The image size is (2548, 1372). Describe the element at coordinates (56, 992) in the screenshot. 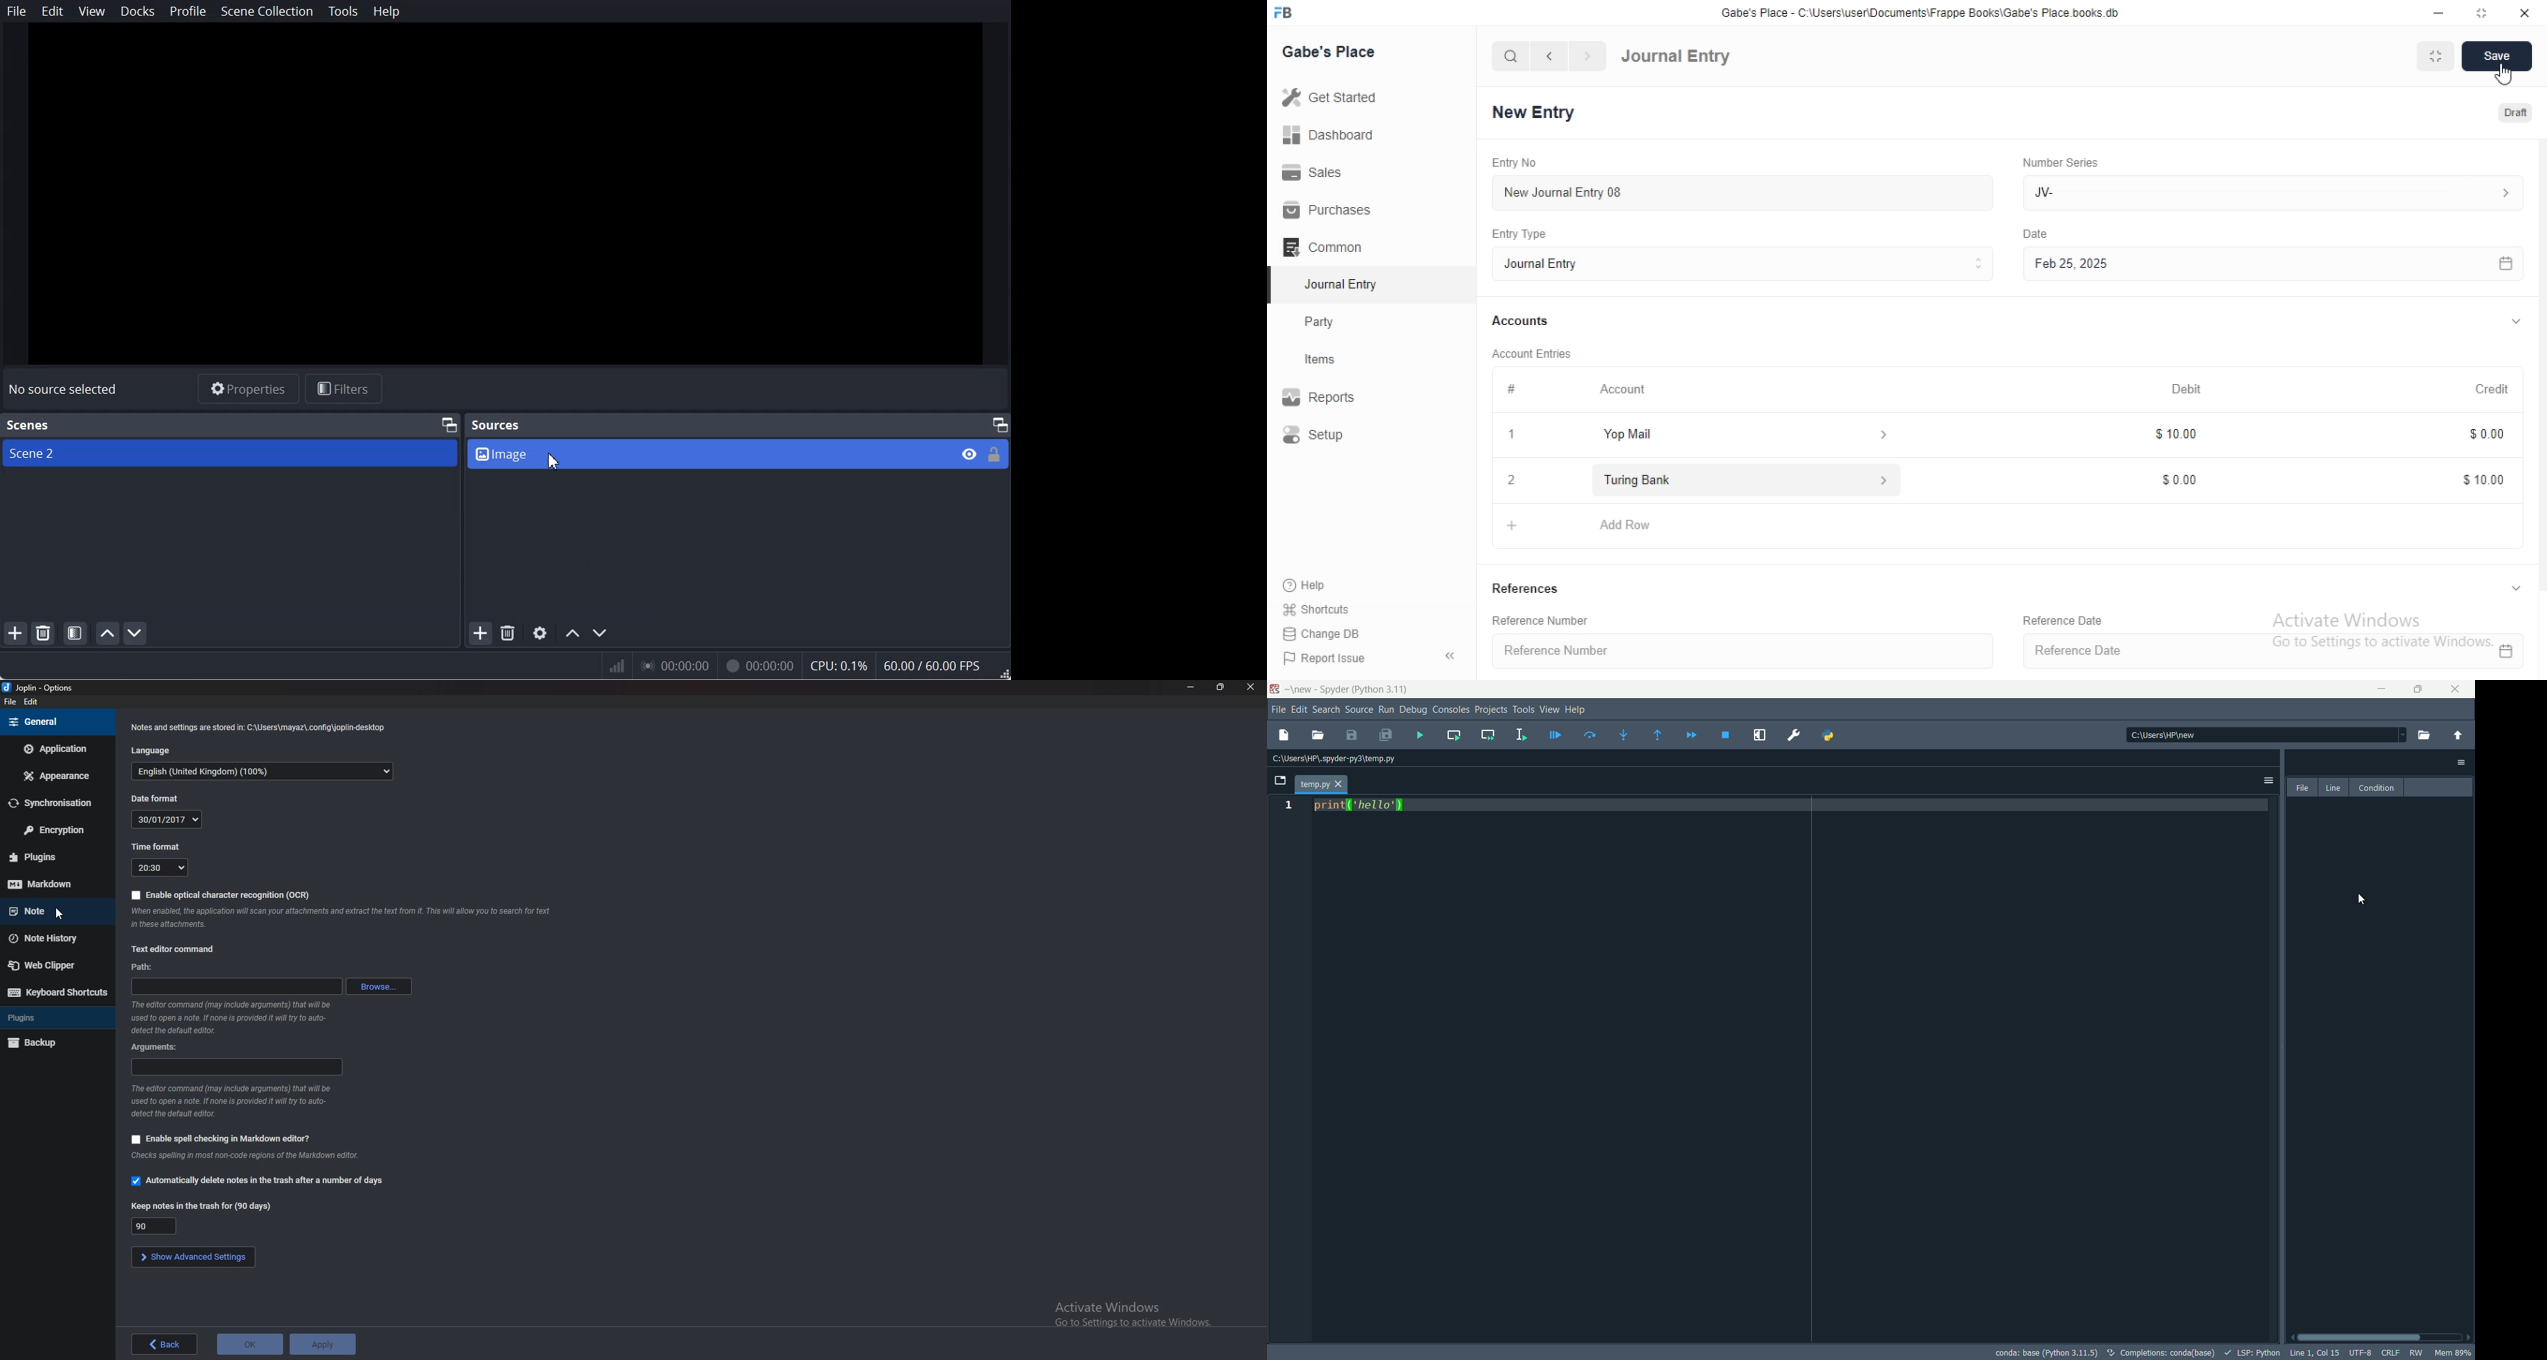

I see `Keyboard shortcuts` at that location.